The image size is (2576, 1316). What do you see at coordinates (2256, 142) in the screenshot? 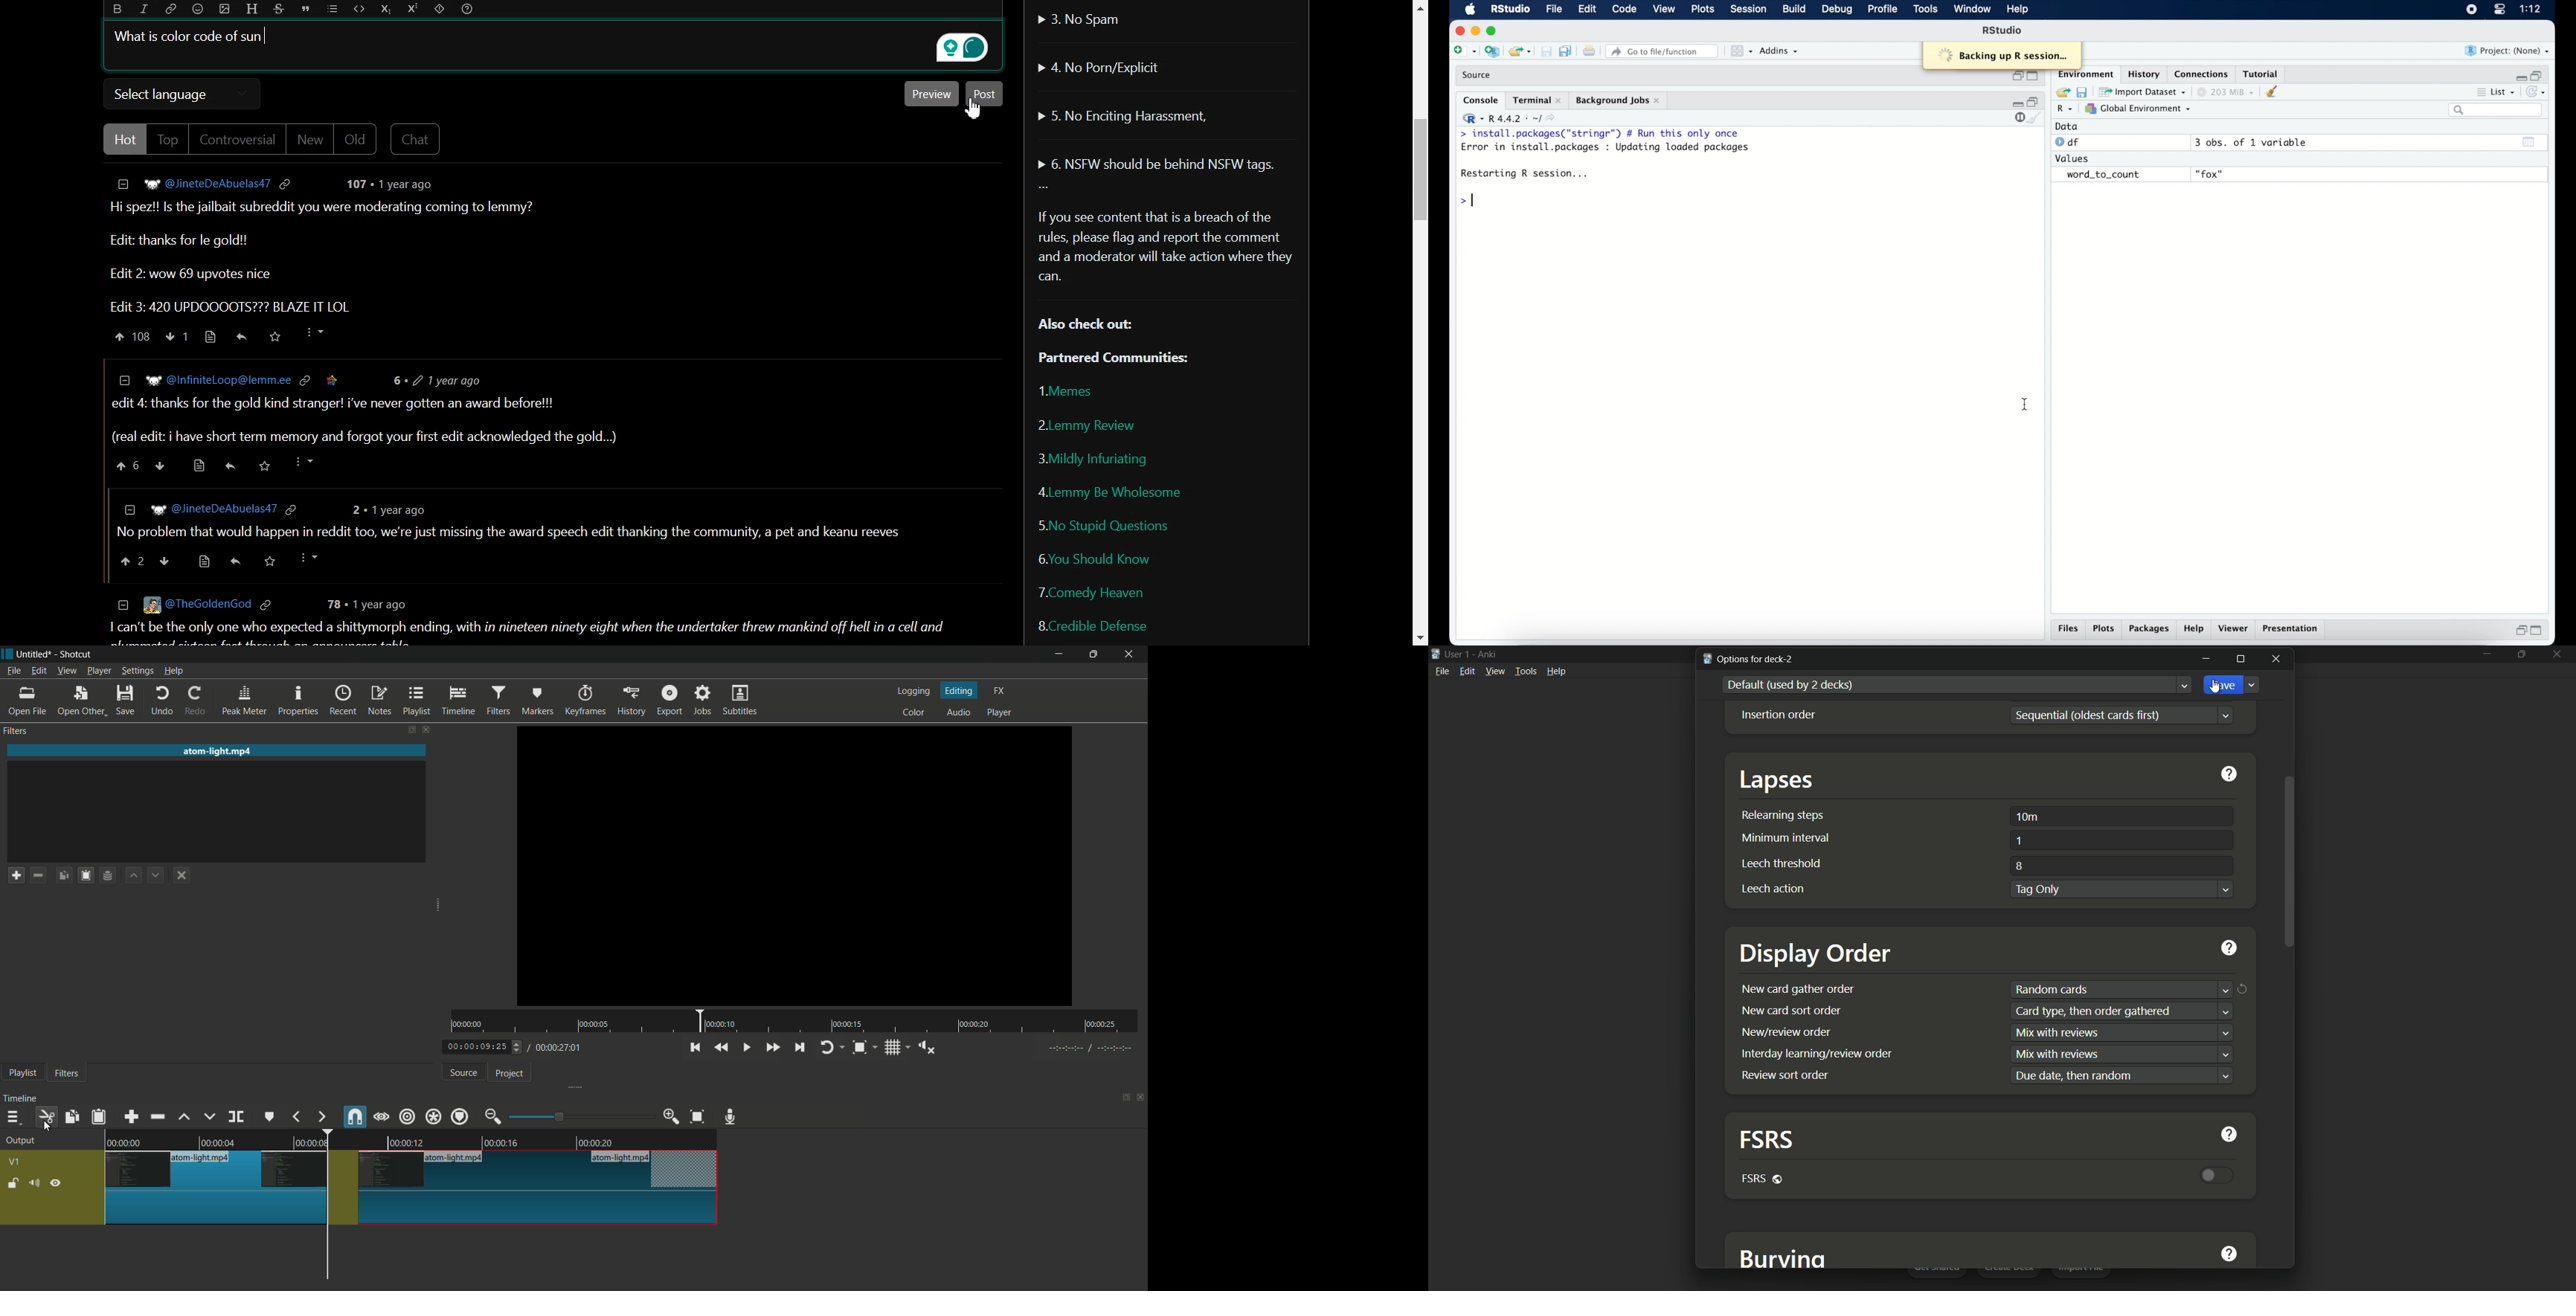
I see `3 obs, of 1 variable` at bounding box center [2256, 142].